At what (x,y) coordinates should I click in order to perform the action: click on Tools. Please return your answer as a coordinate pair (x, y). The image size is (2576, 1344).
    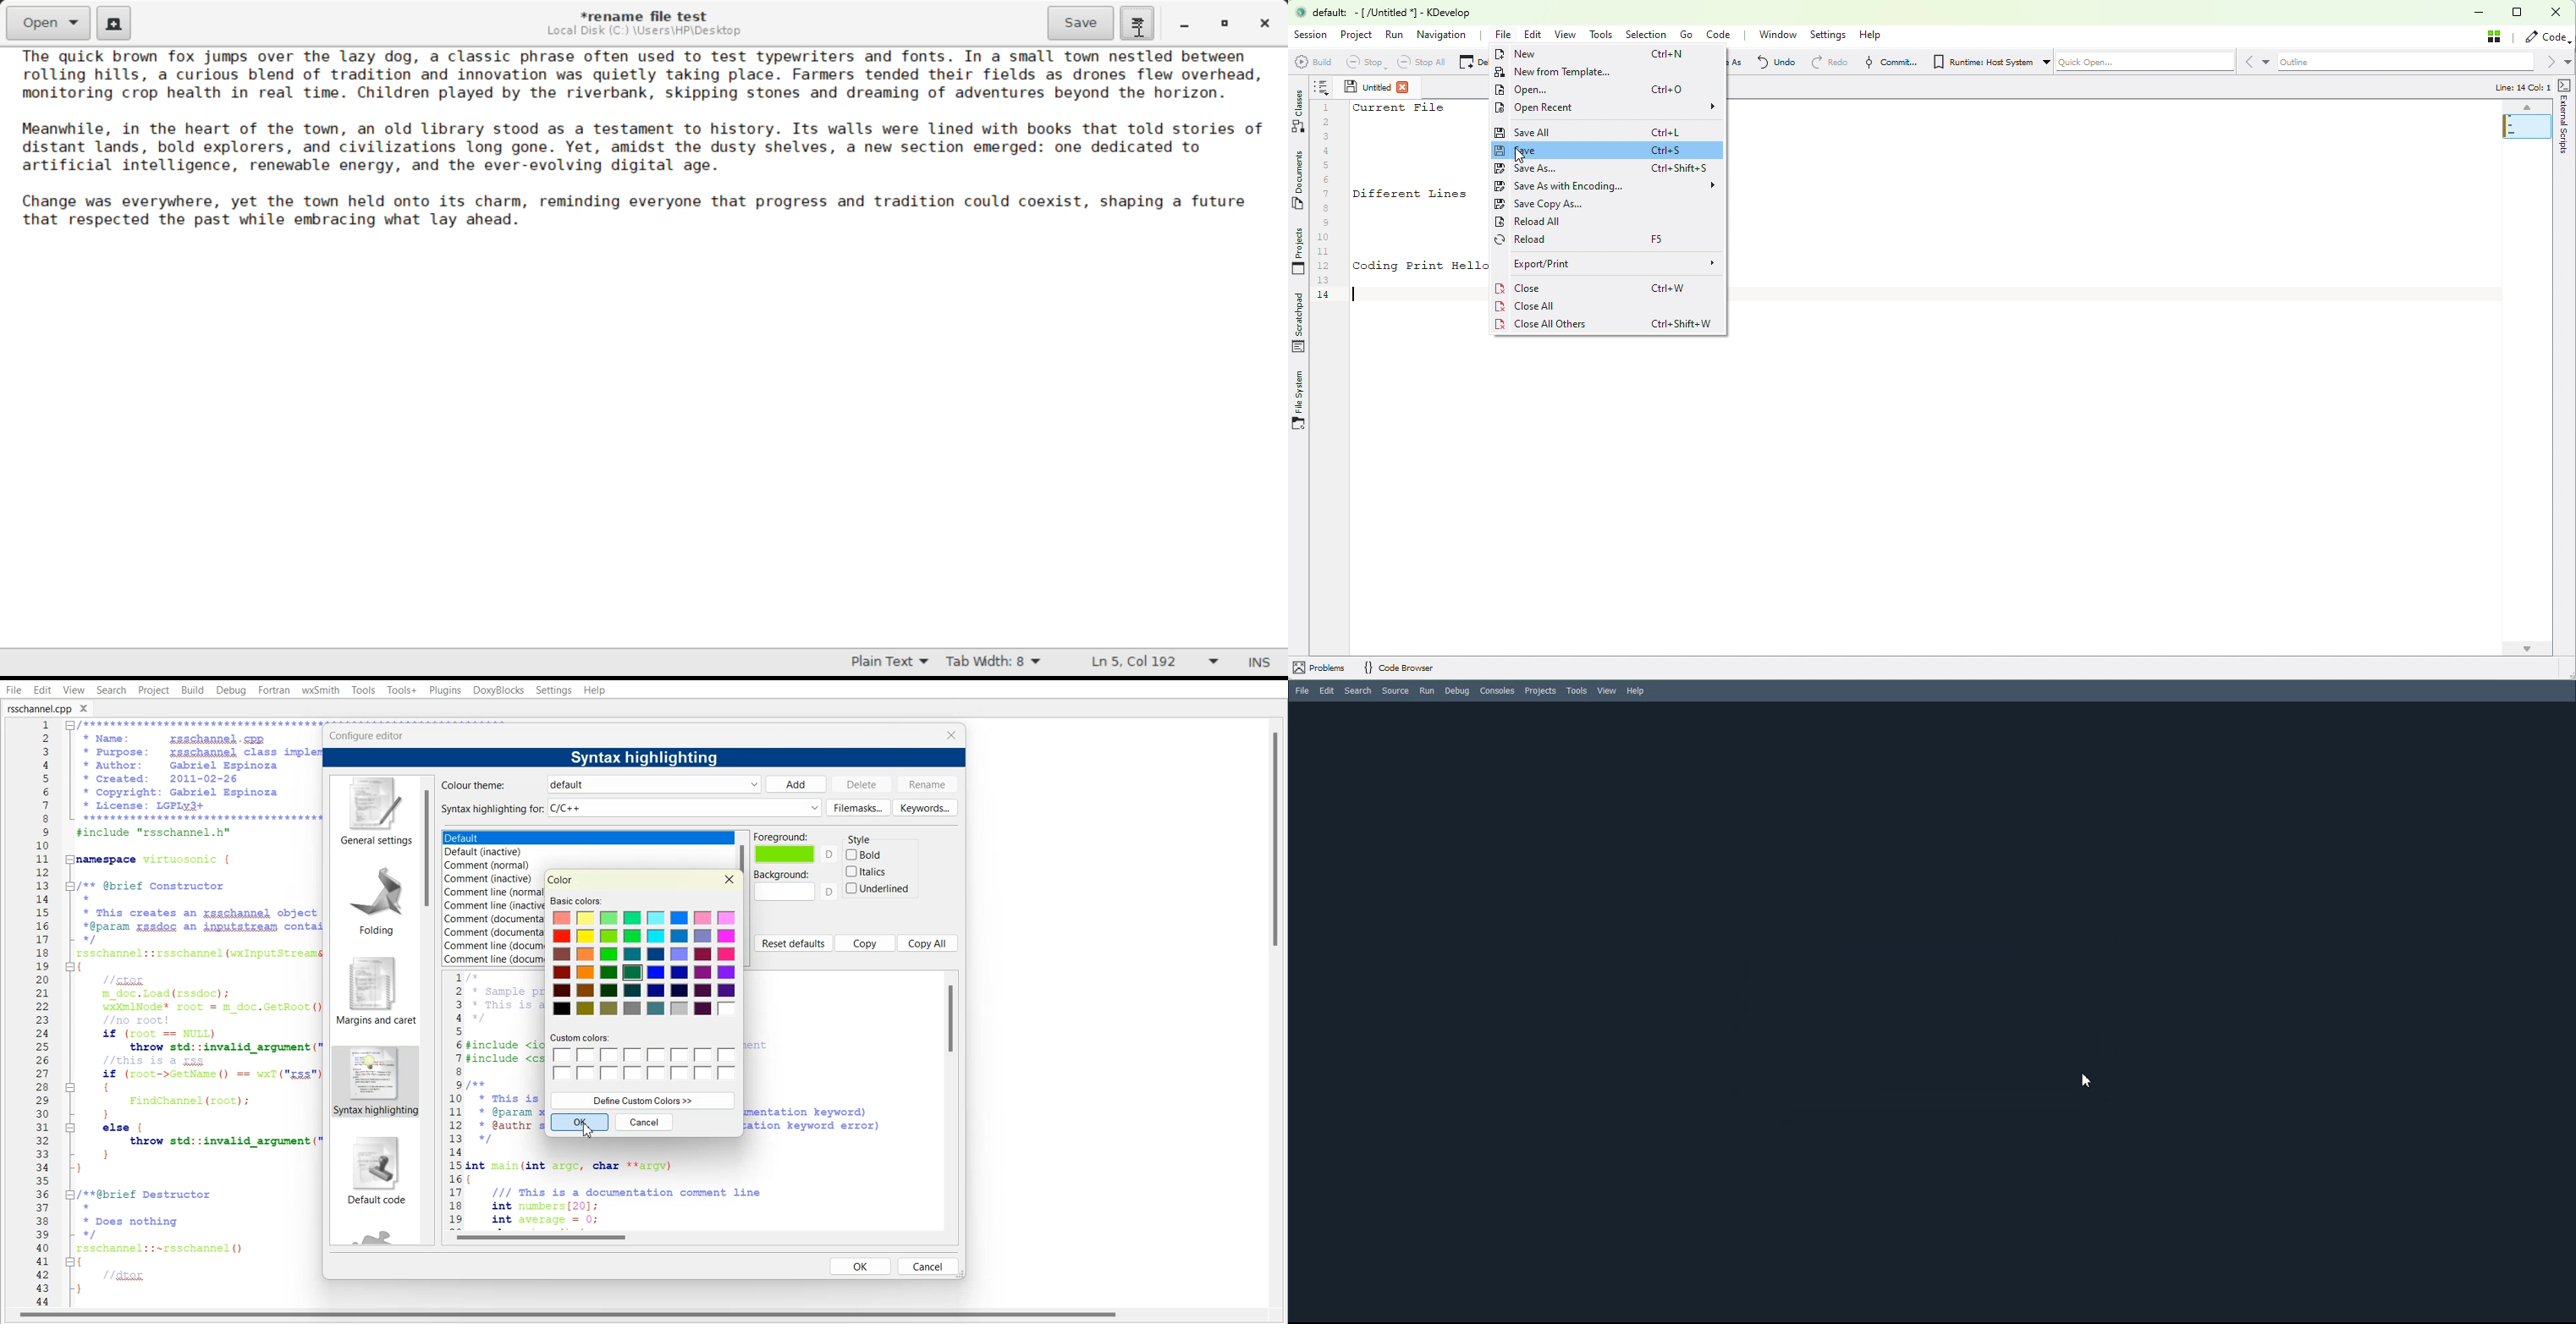
    Looking at the image, I should click on (363, 690).